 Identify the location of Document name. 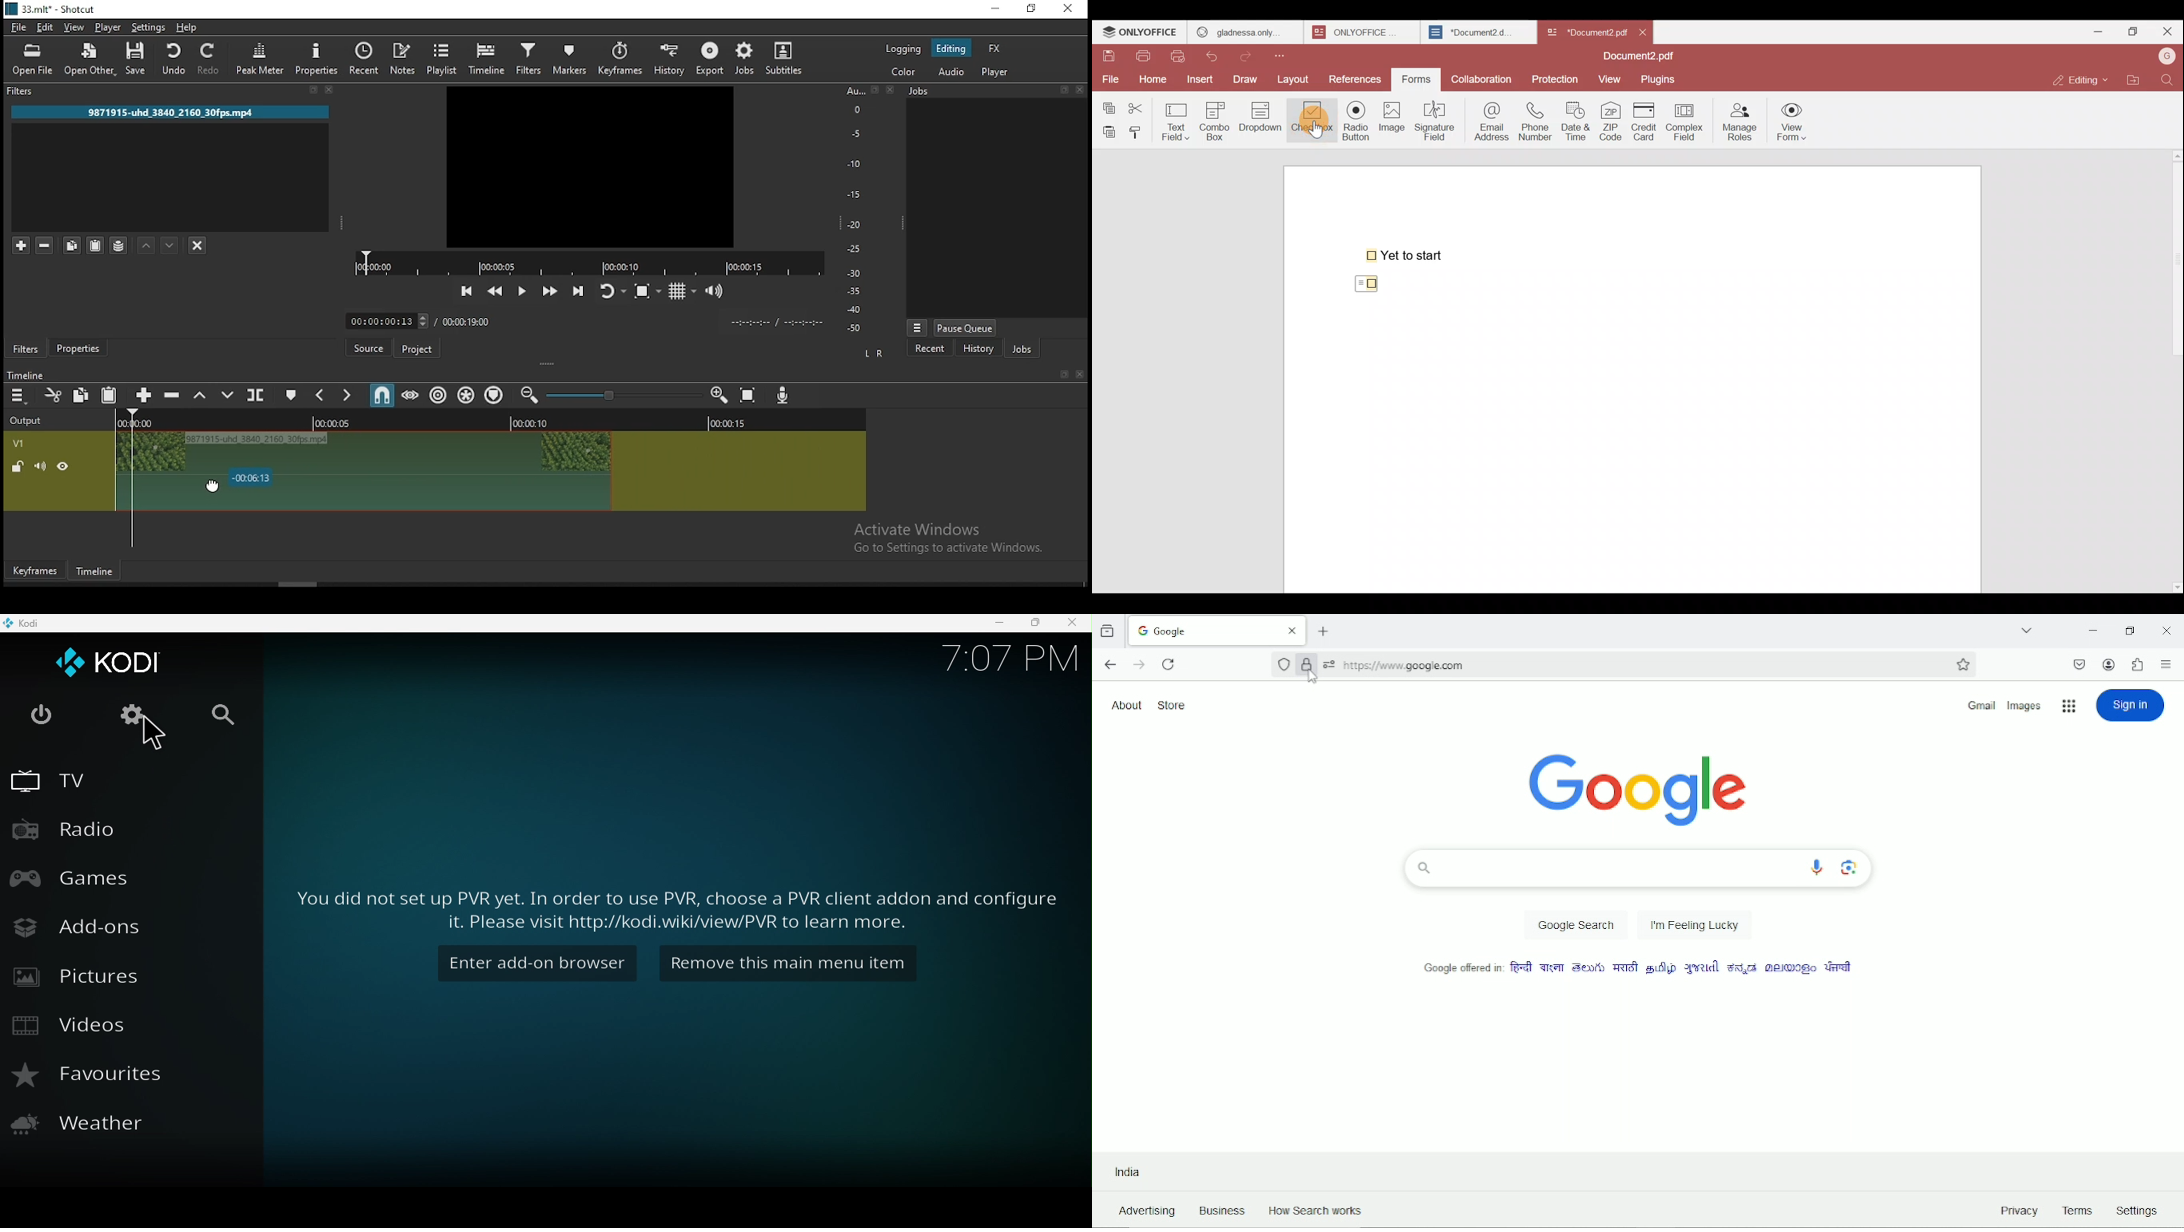
(1586, 30).